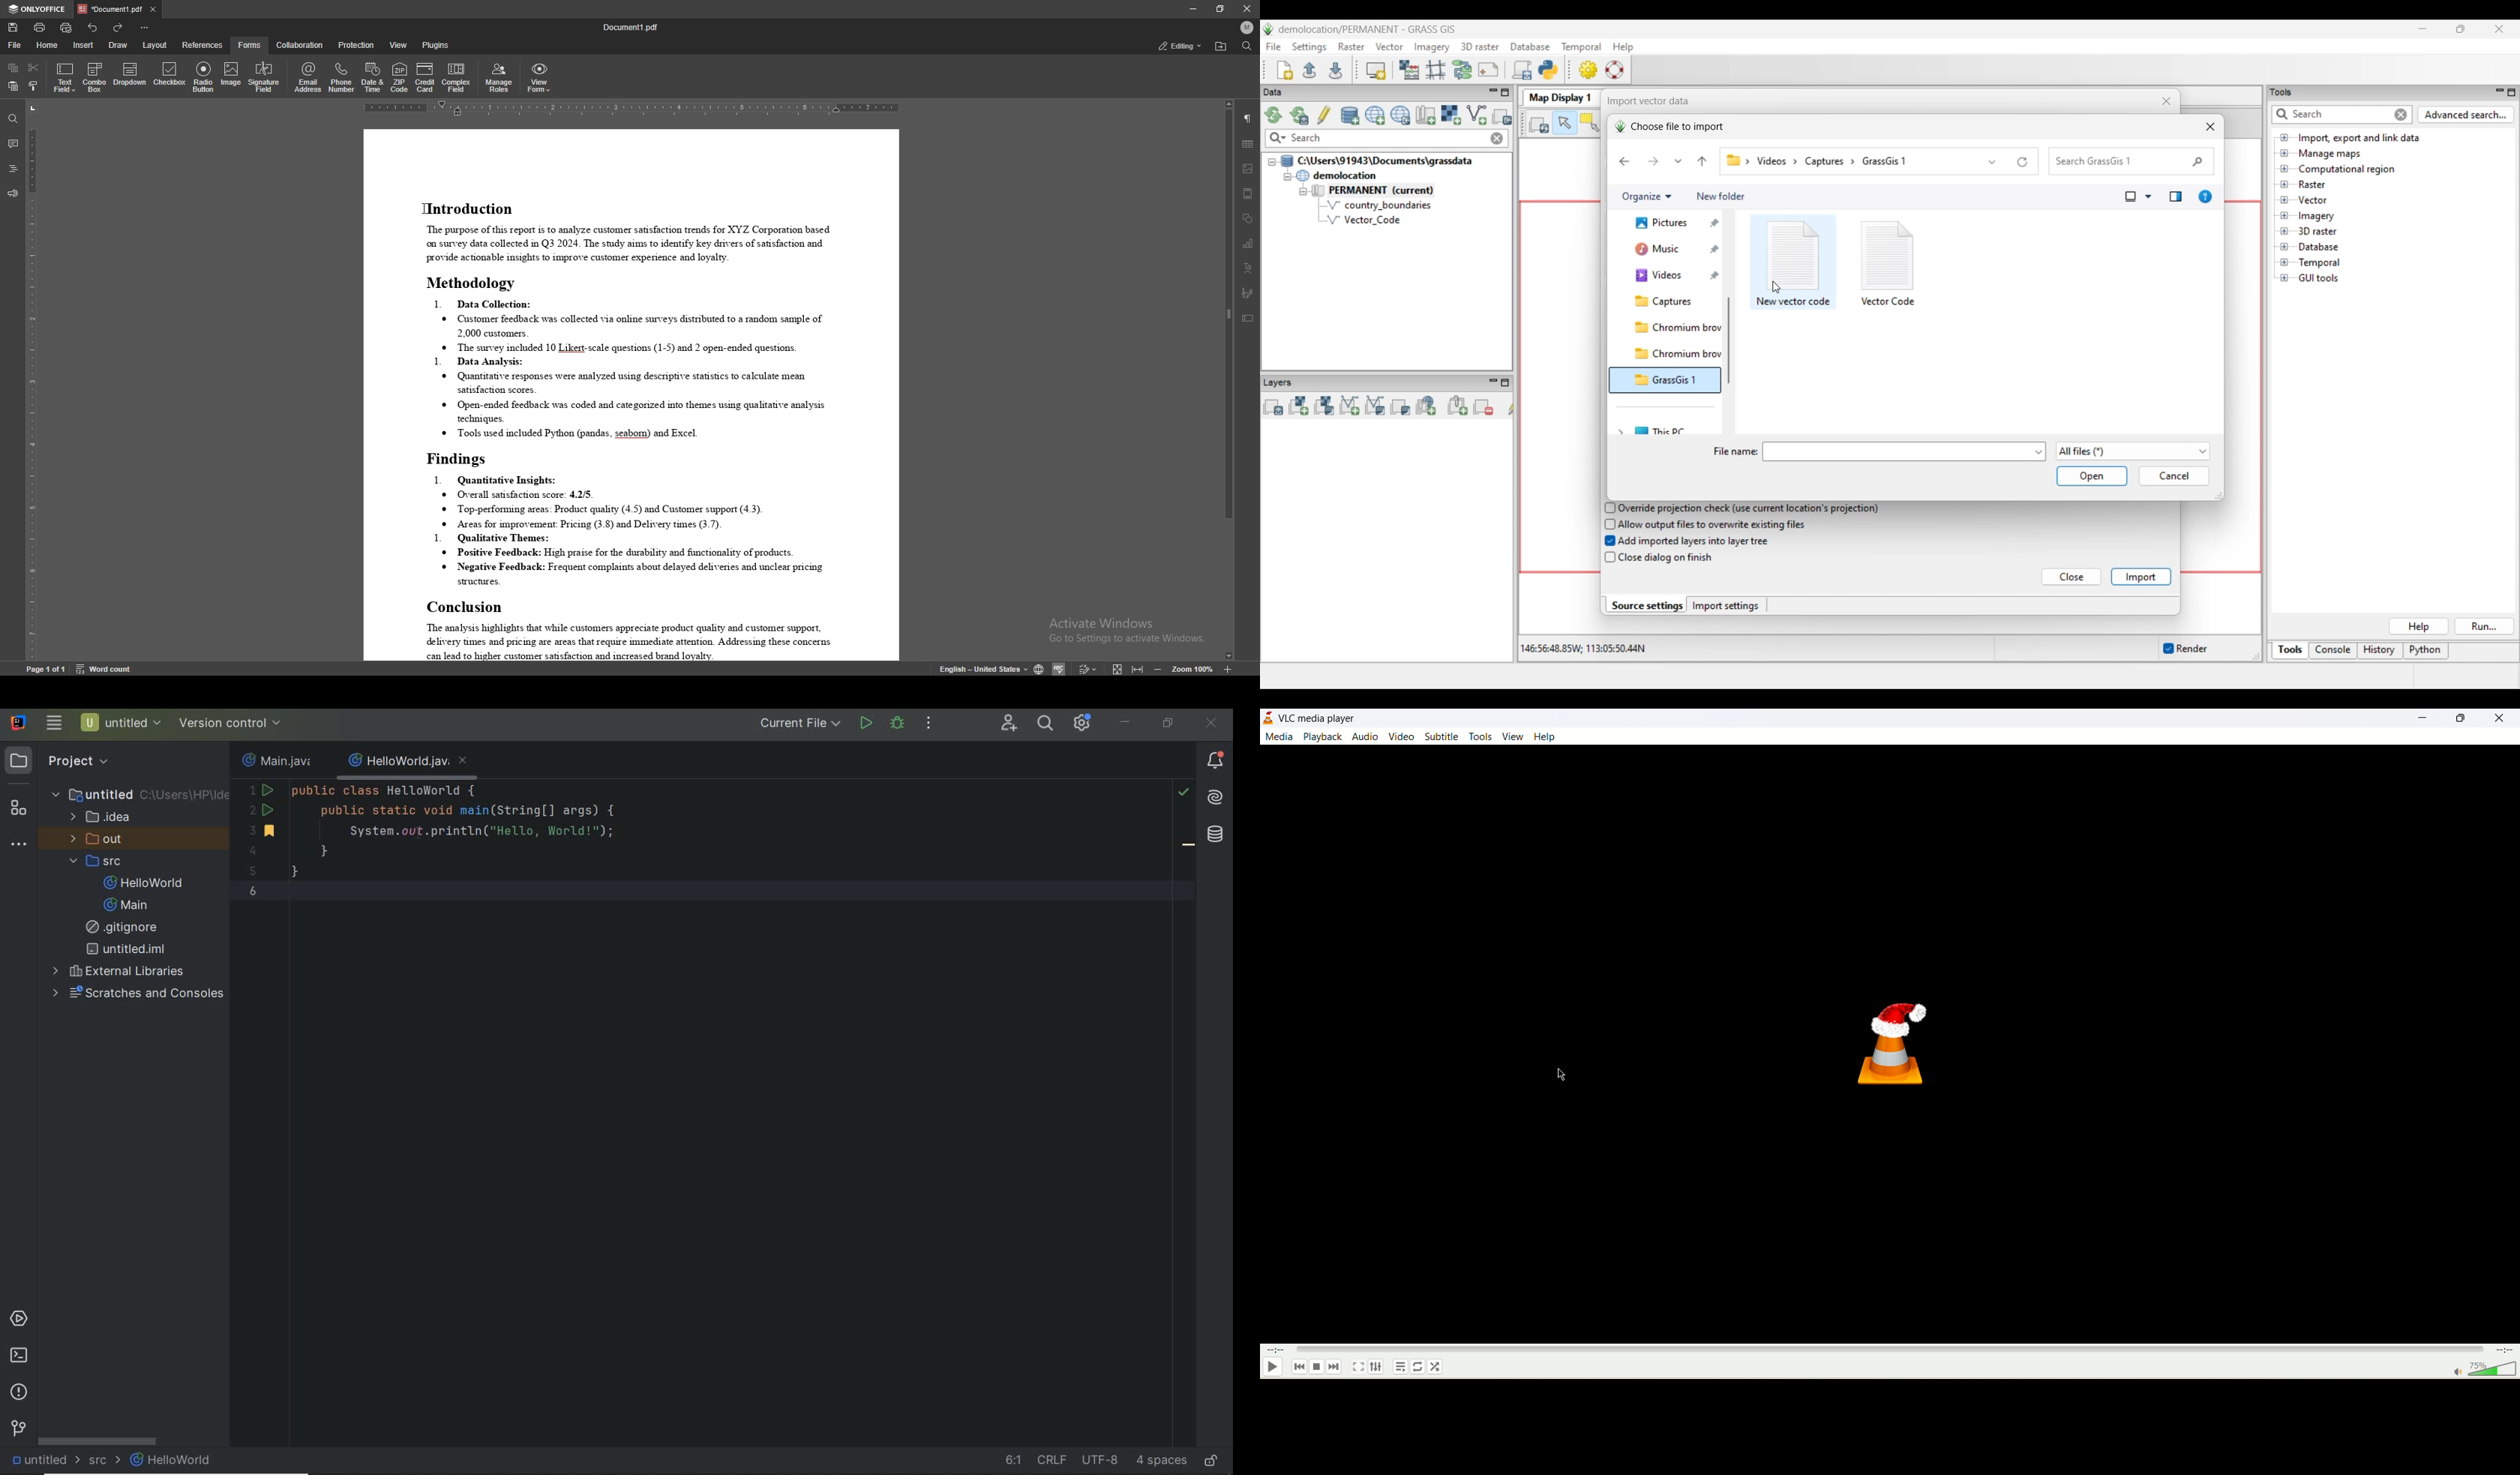  I want to click on word count, so click(105, 670).